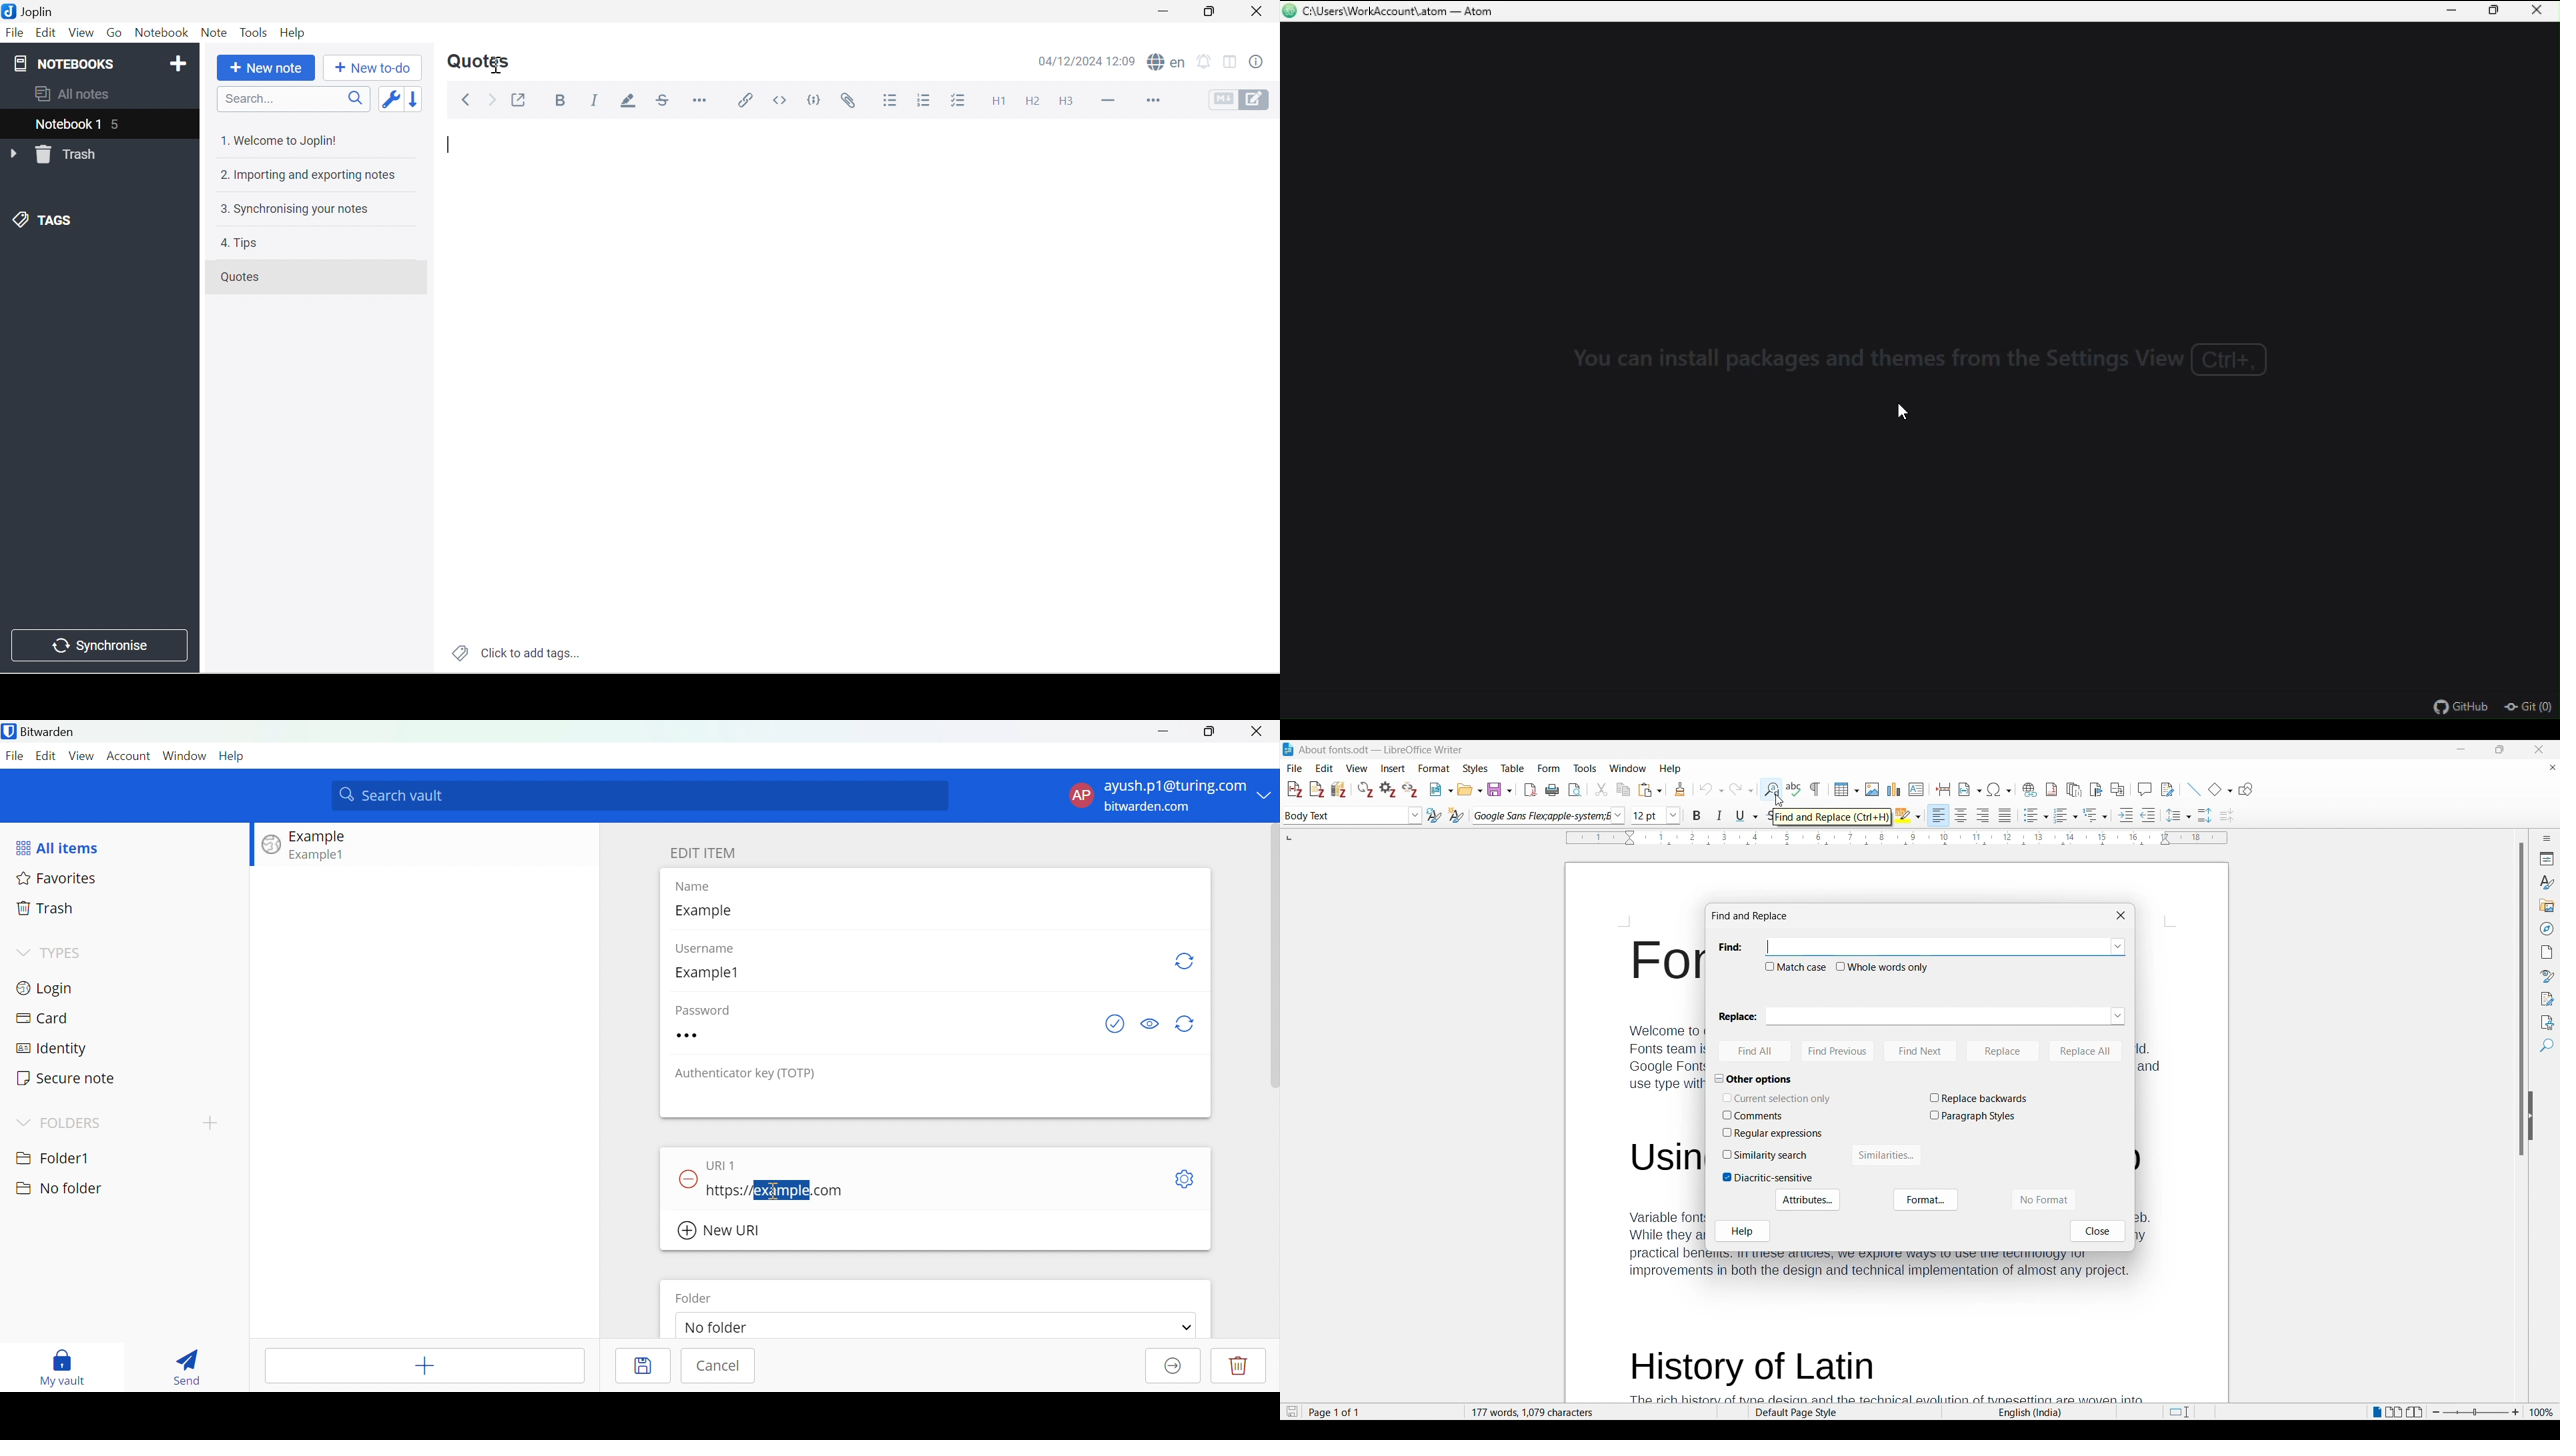 Image resolution: width=2576 pixels, height=1456 pixels. What do you see at coordinates (1628, 768) in the screenshot?
I see `Window menu` at bounding box center [1628, 768].